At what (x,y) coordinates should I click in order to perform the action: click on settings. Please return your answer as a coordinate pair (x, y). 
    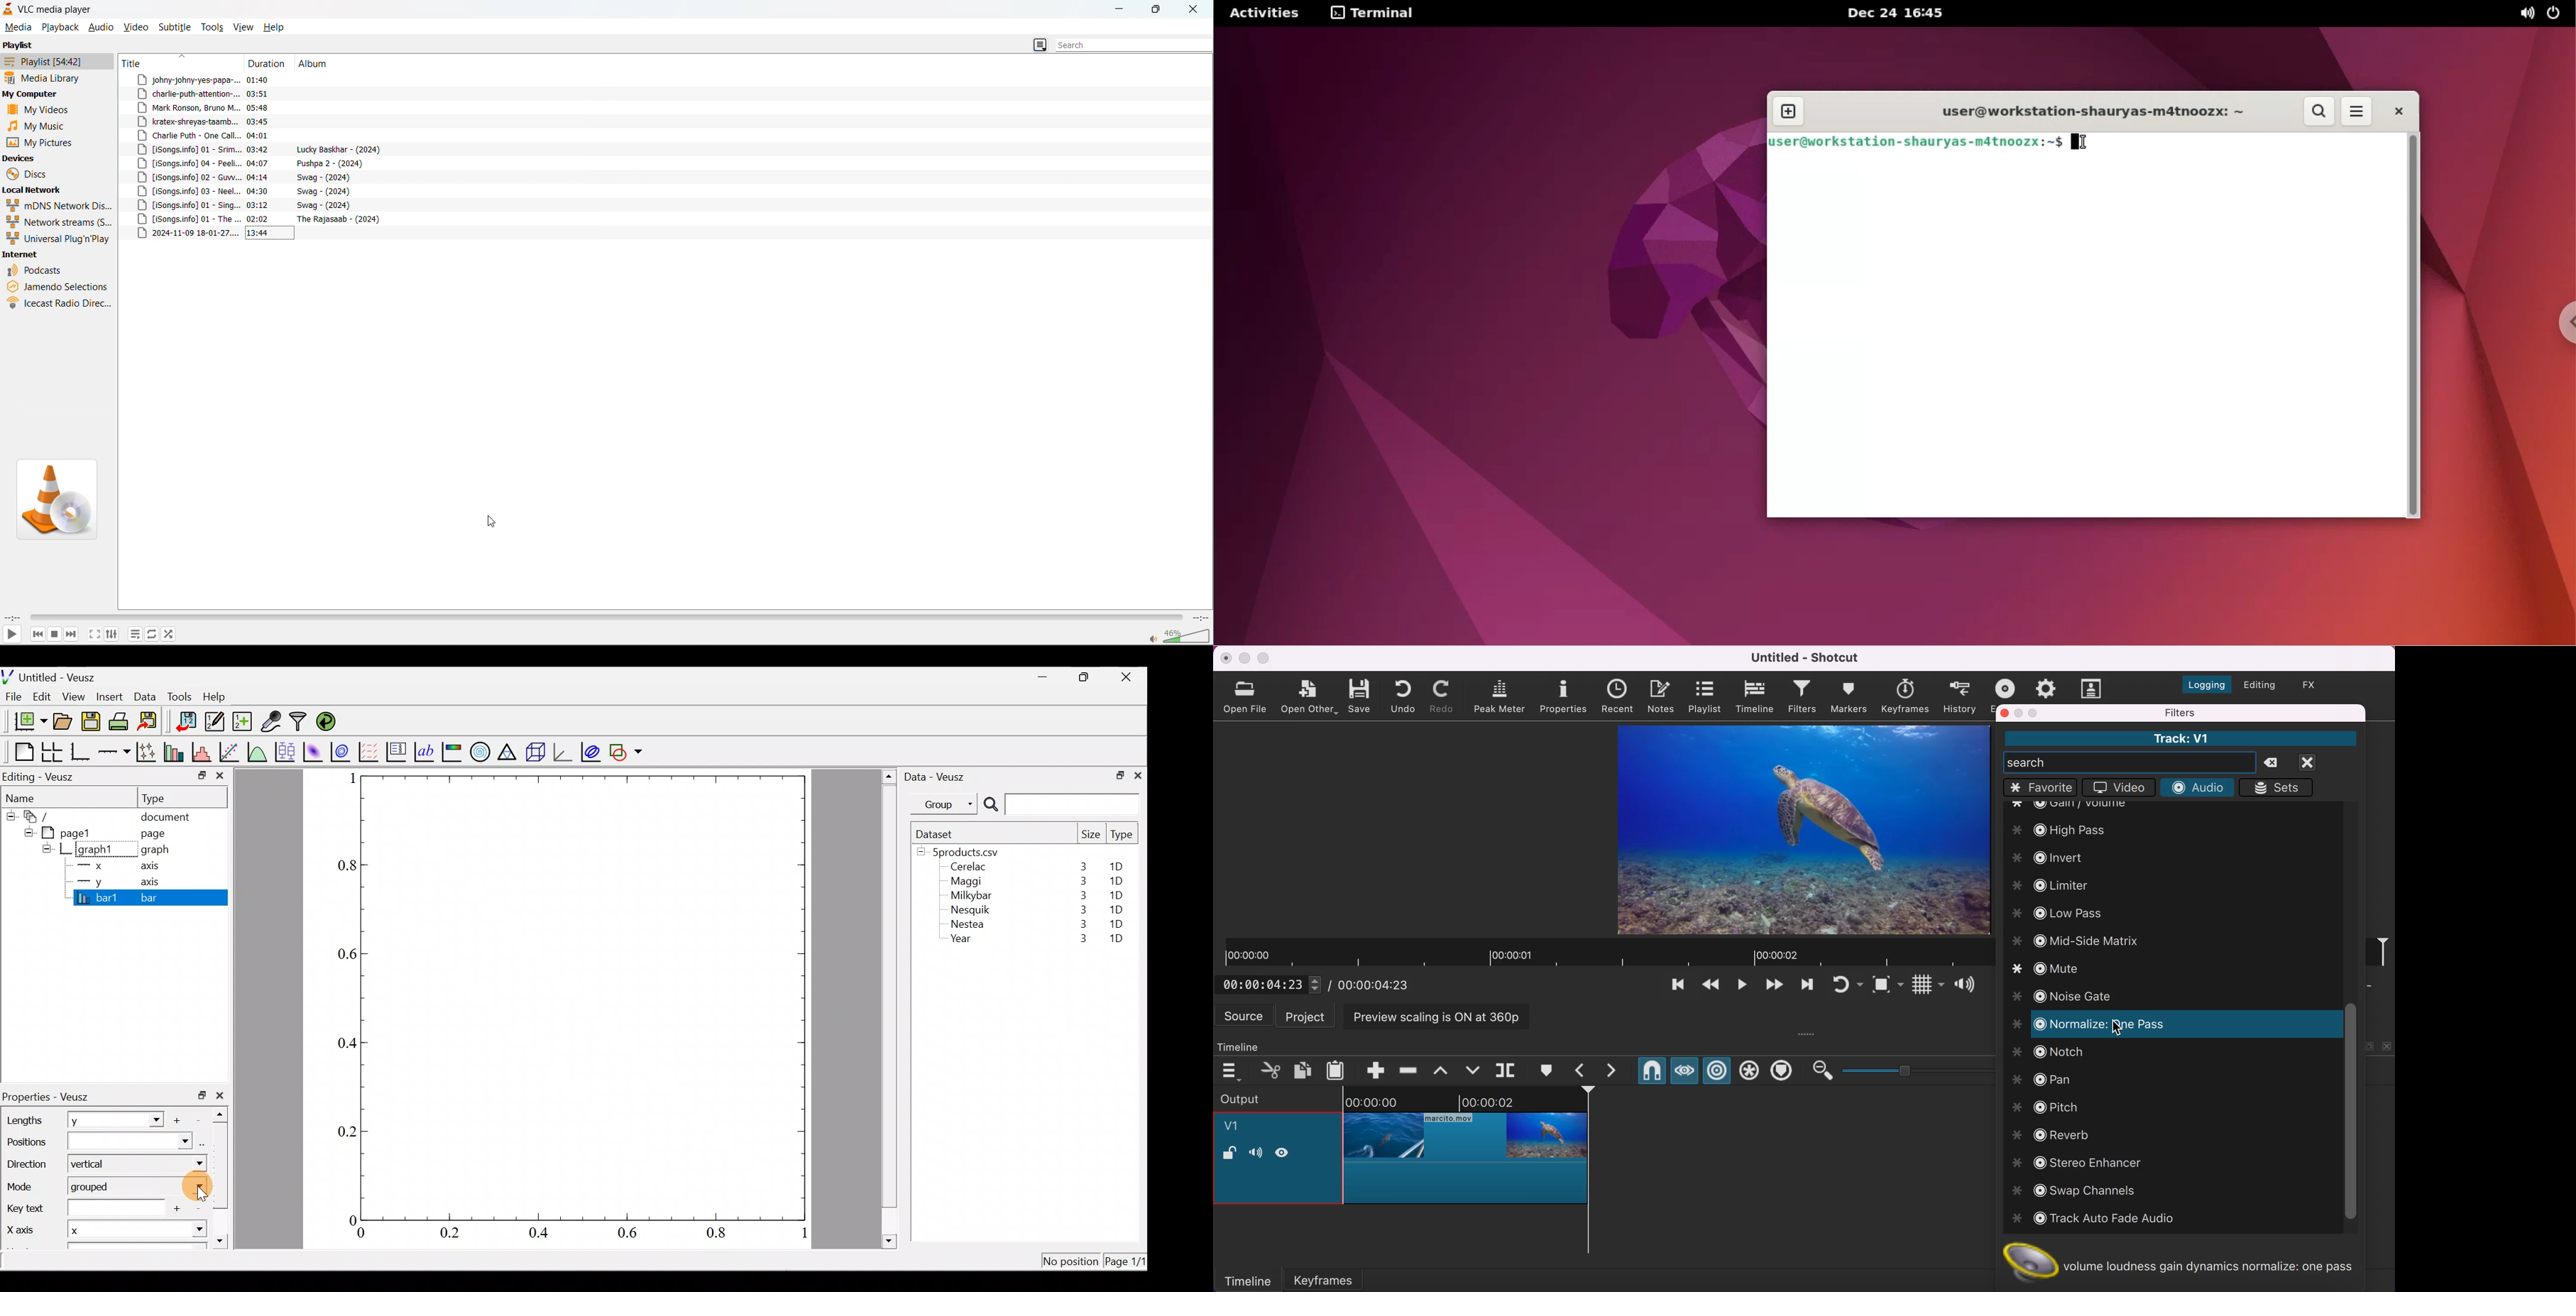
    Looking at the image, I should click on (113, 633).